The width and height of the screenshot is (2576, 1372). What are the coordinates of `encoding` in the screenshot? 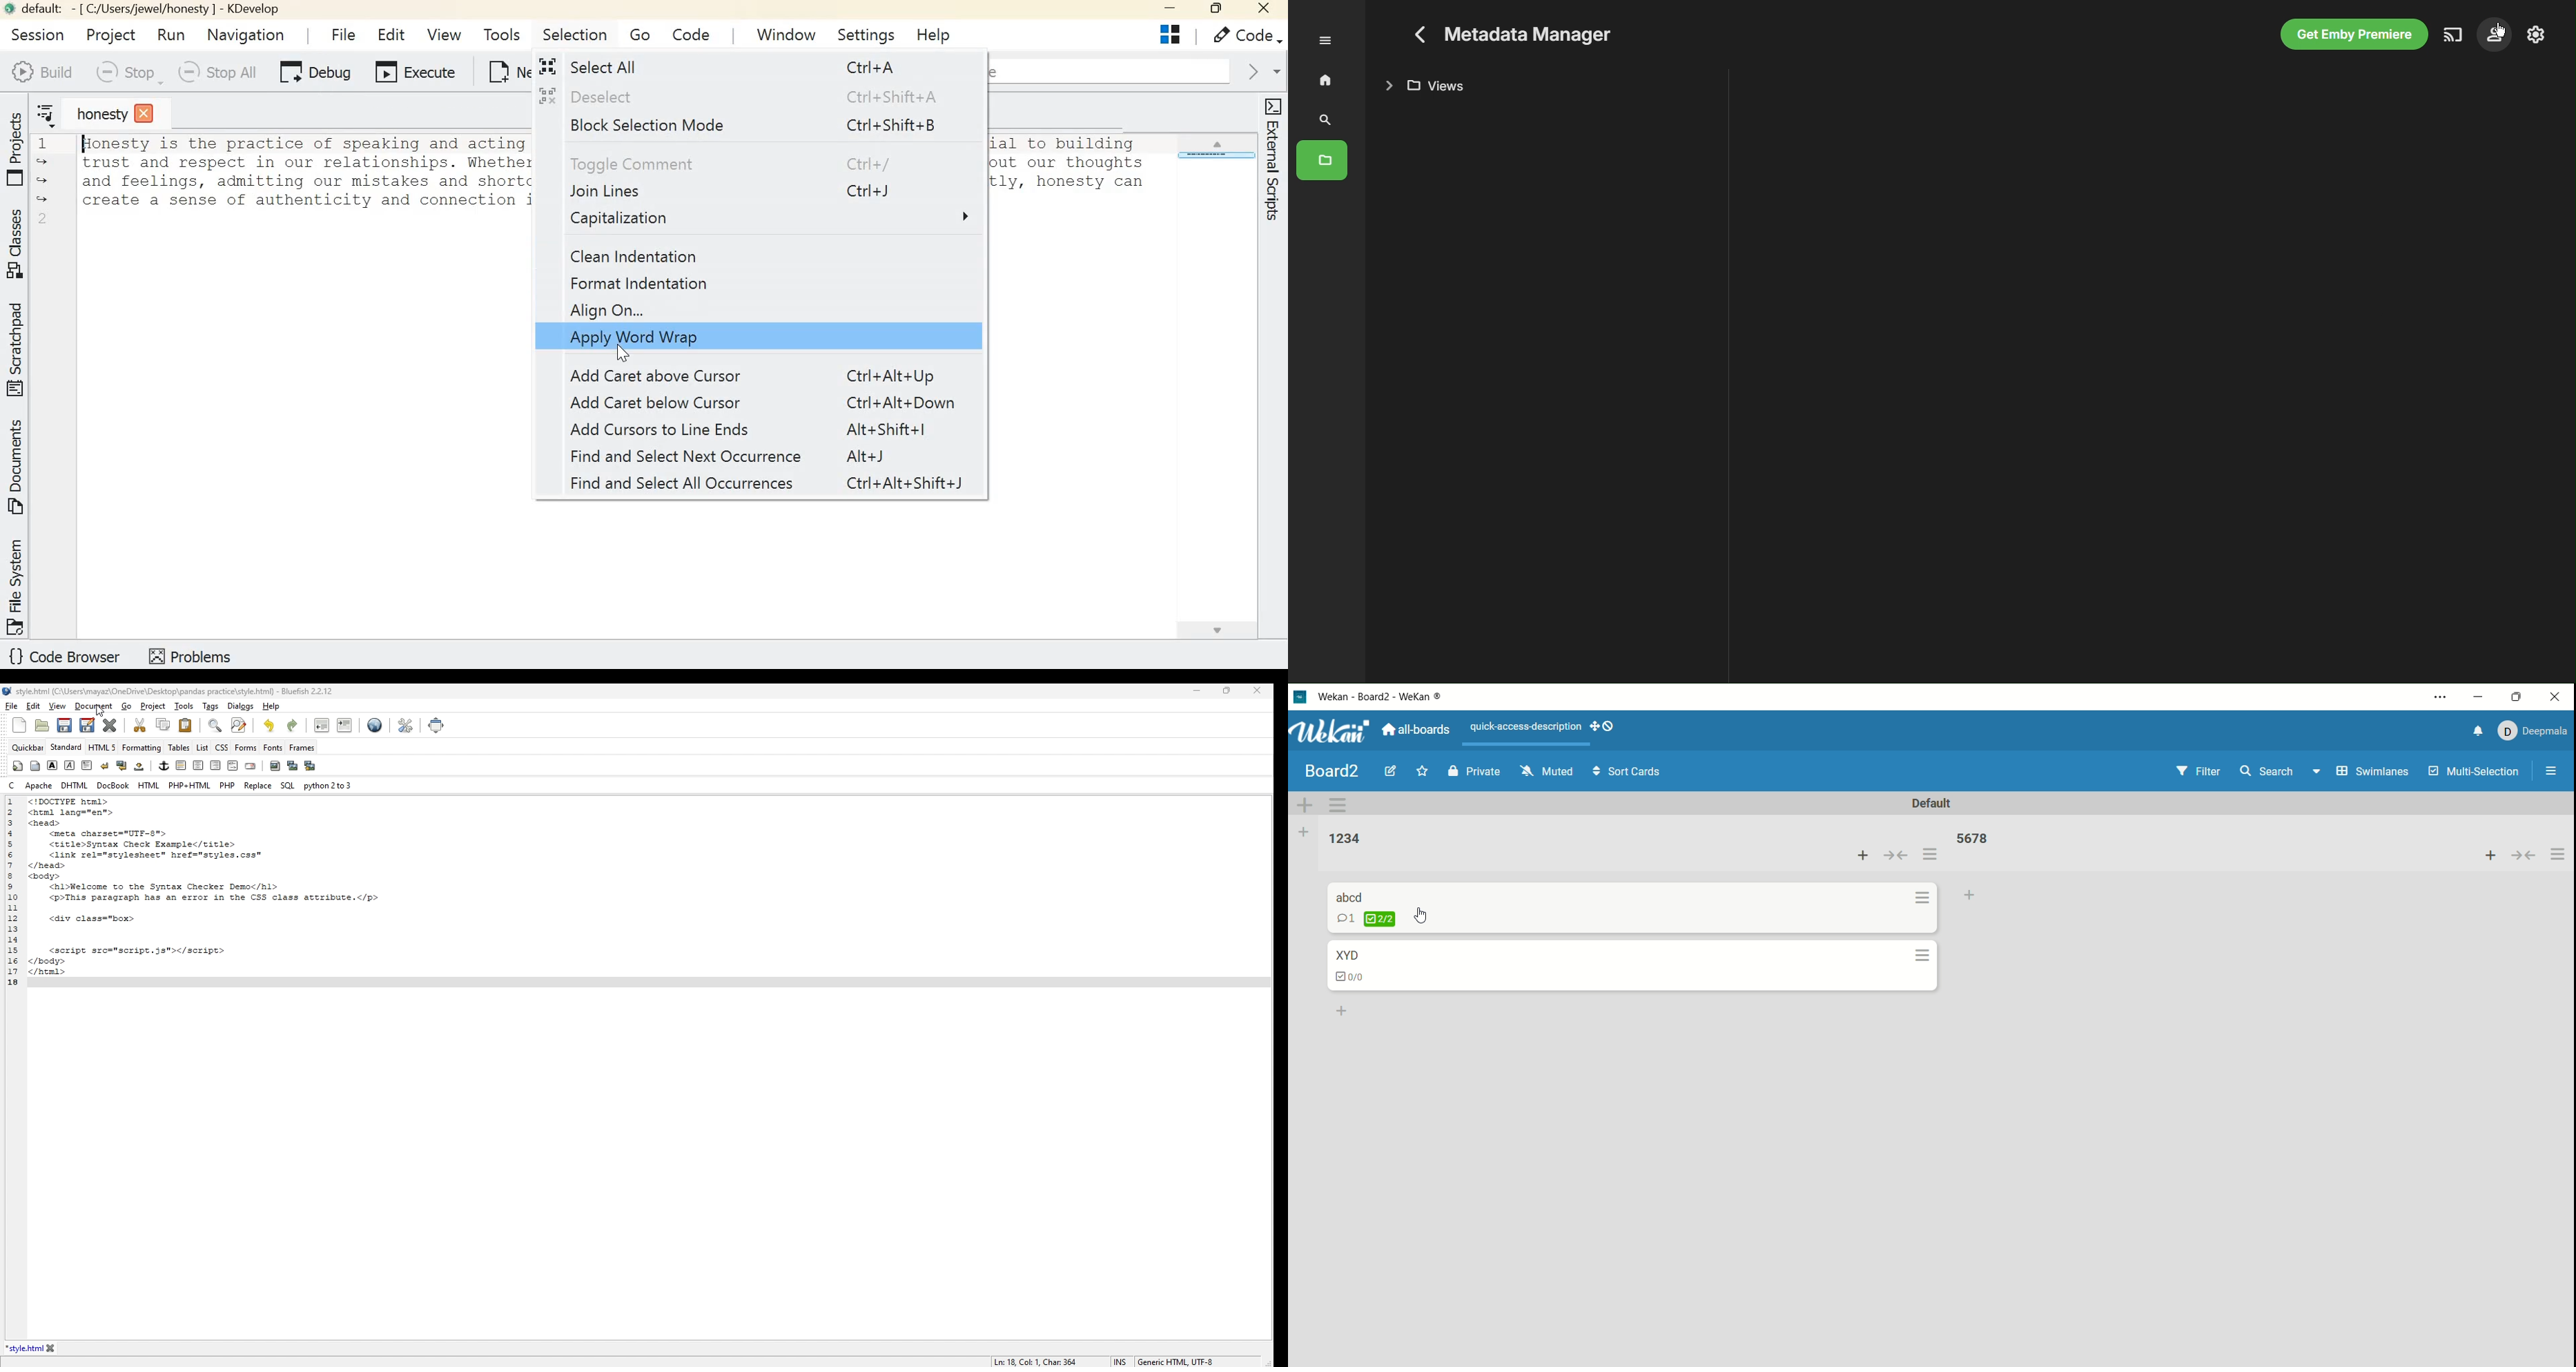 It's located at (1178, 1361).